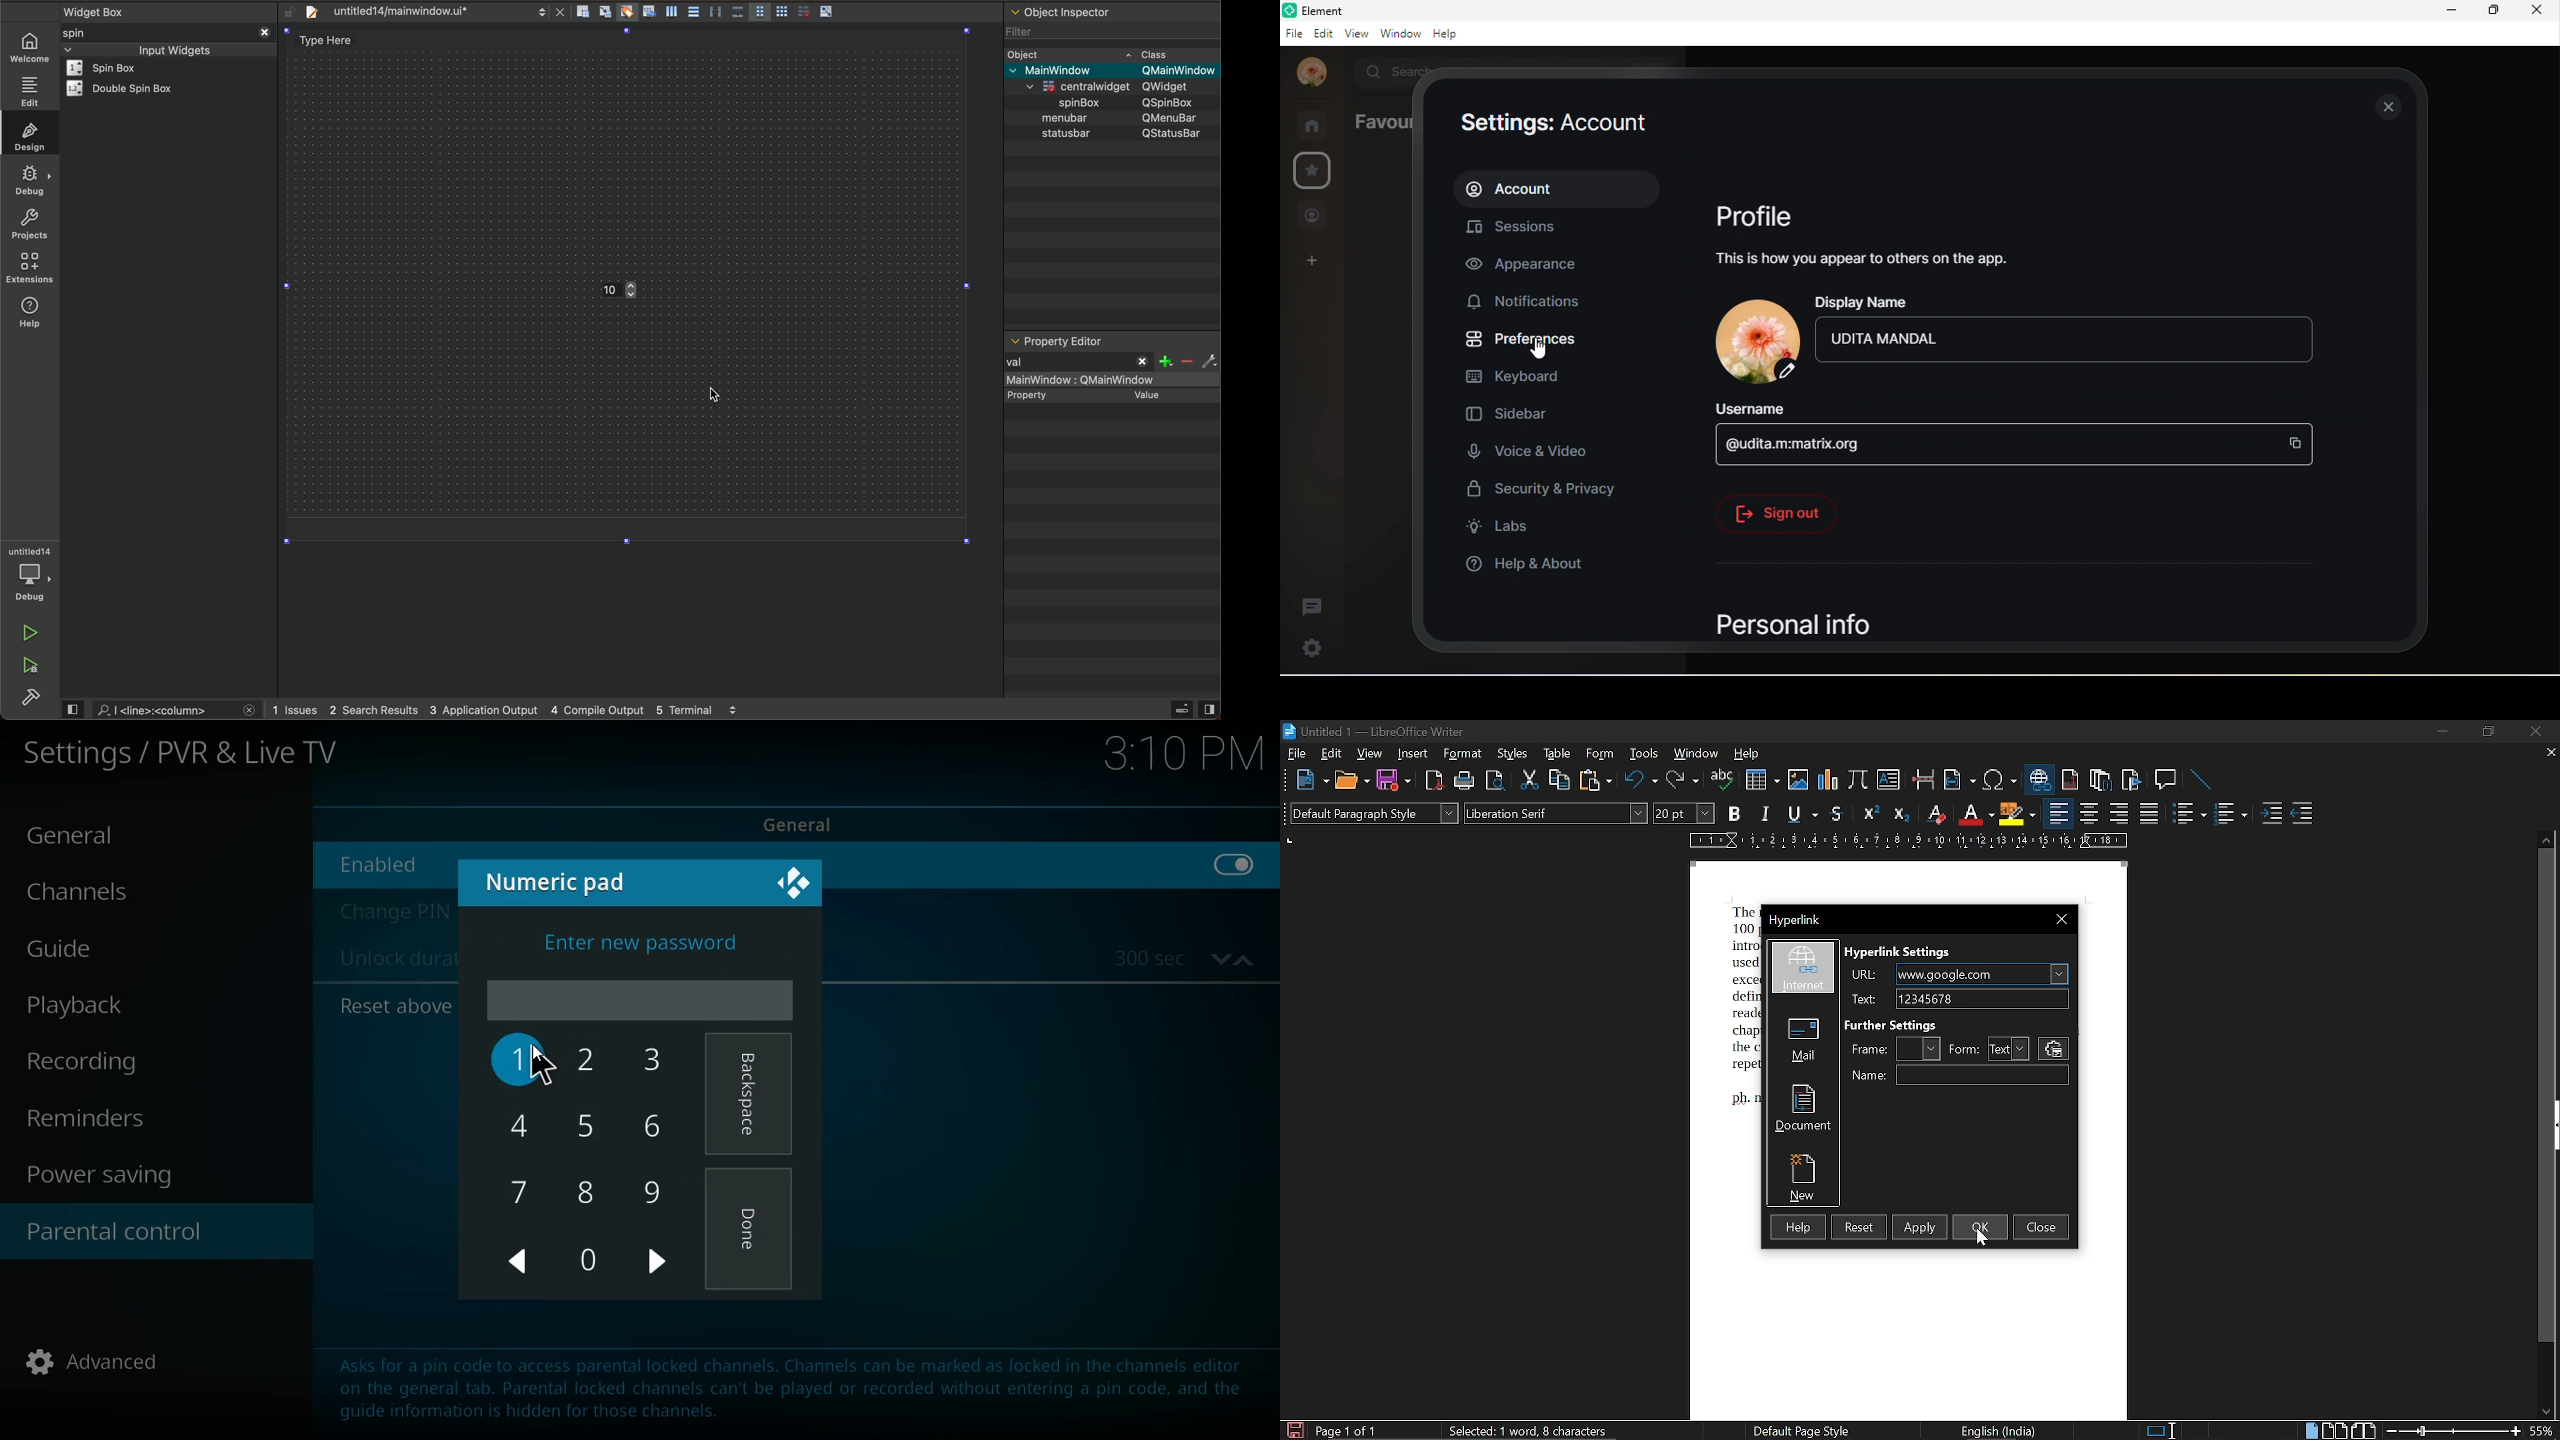 The height and width of the screenshot is (1456, 2576). Describe the element at coordinates (656, 1189) in the screenshot. I see `9` at that location.